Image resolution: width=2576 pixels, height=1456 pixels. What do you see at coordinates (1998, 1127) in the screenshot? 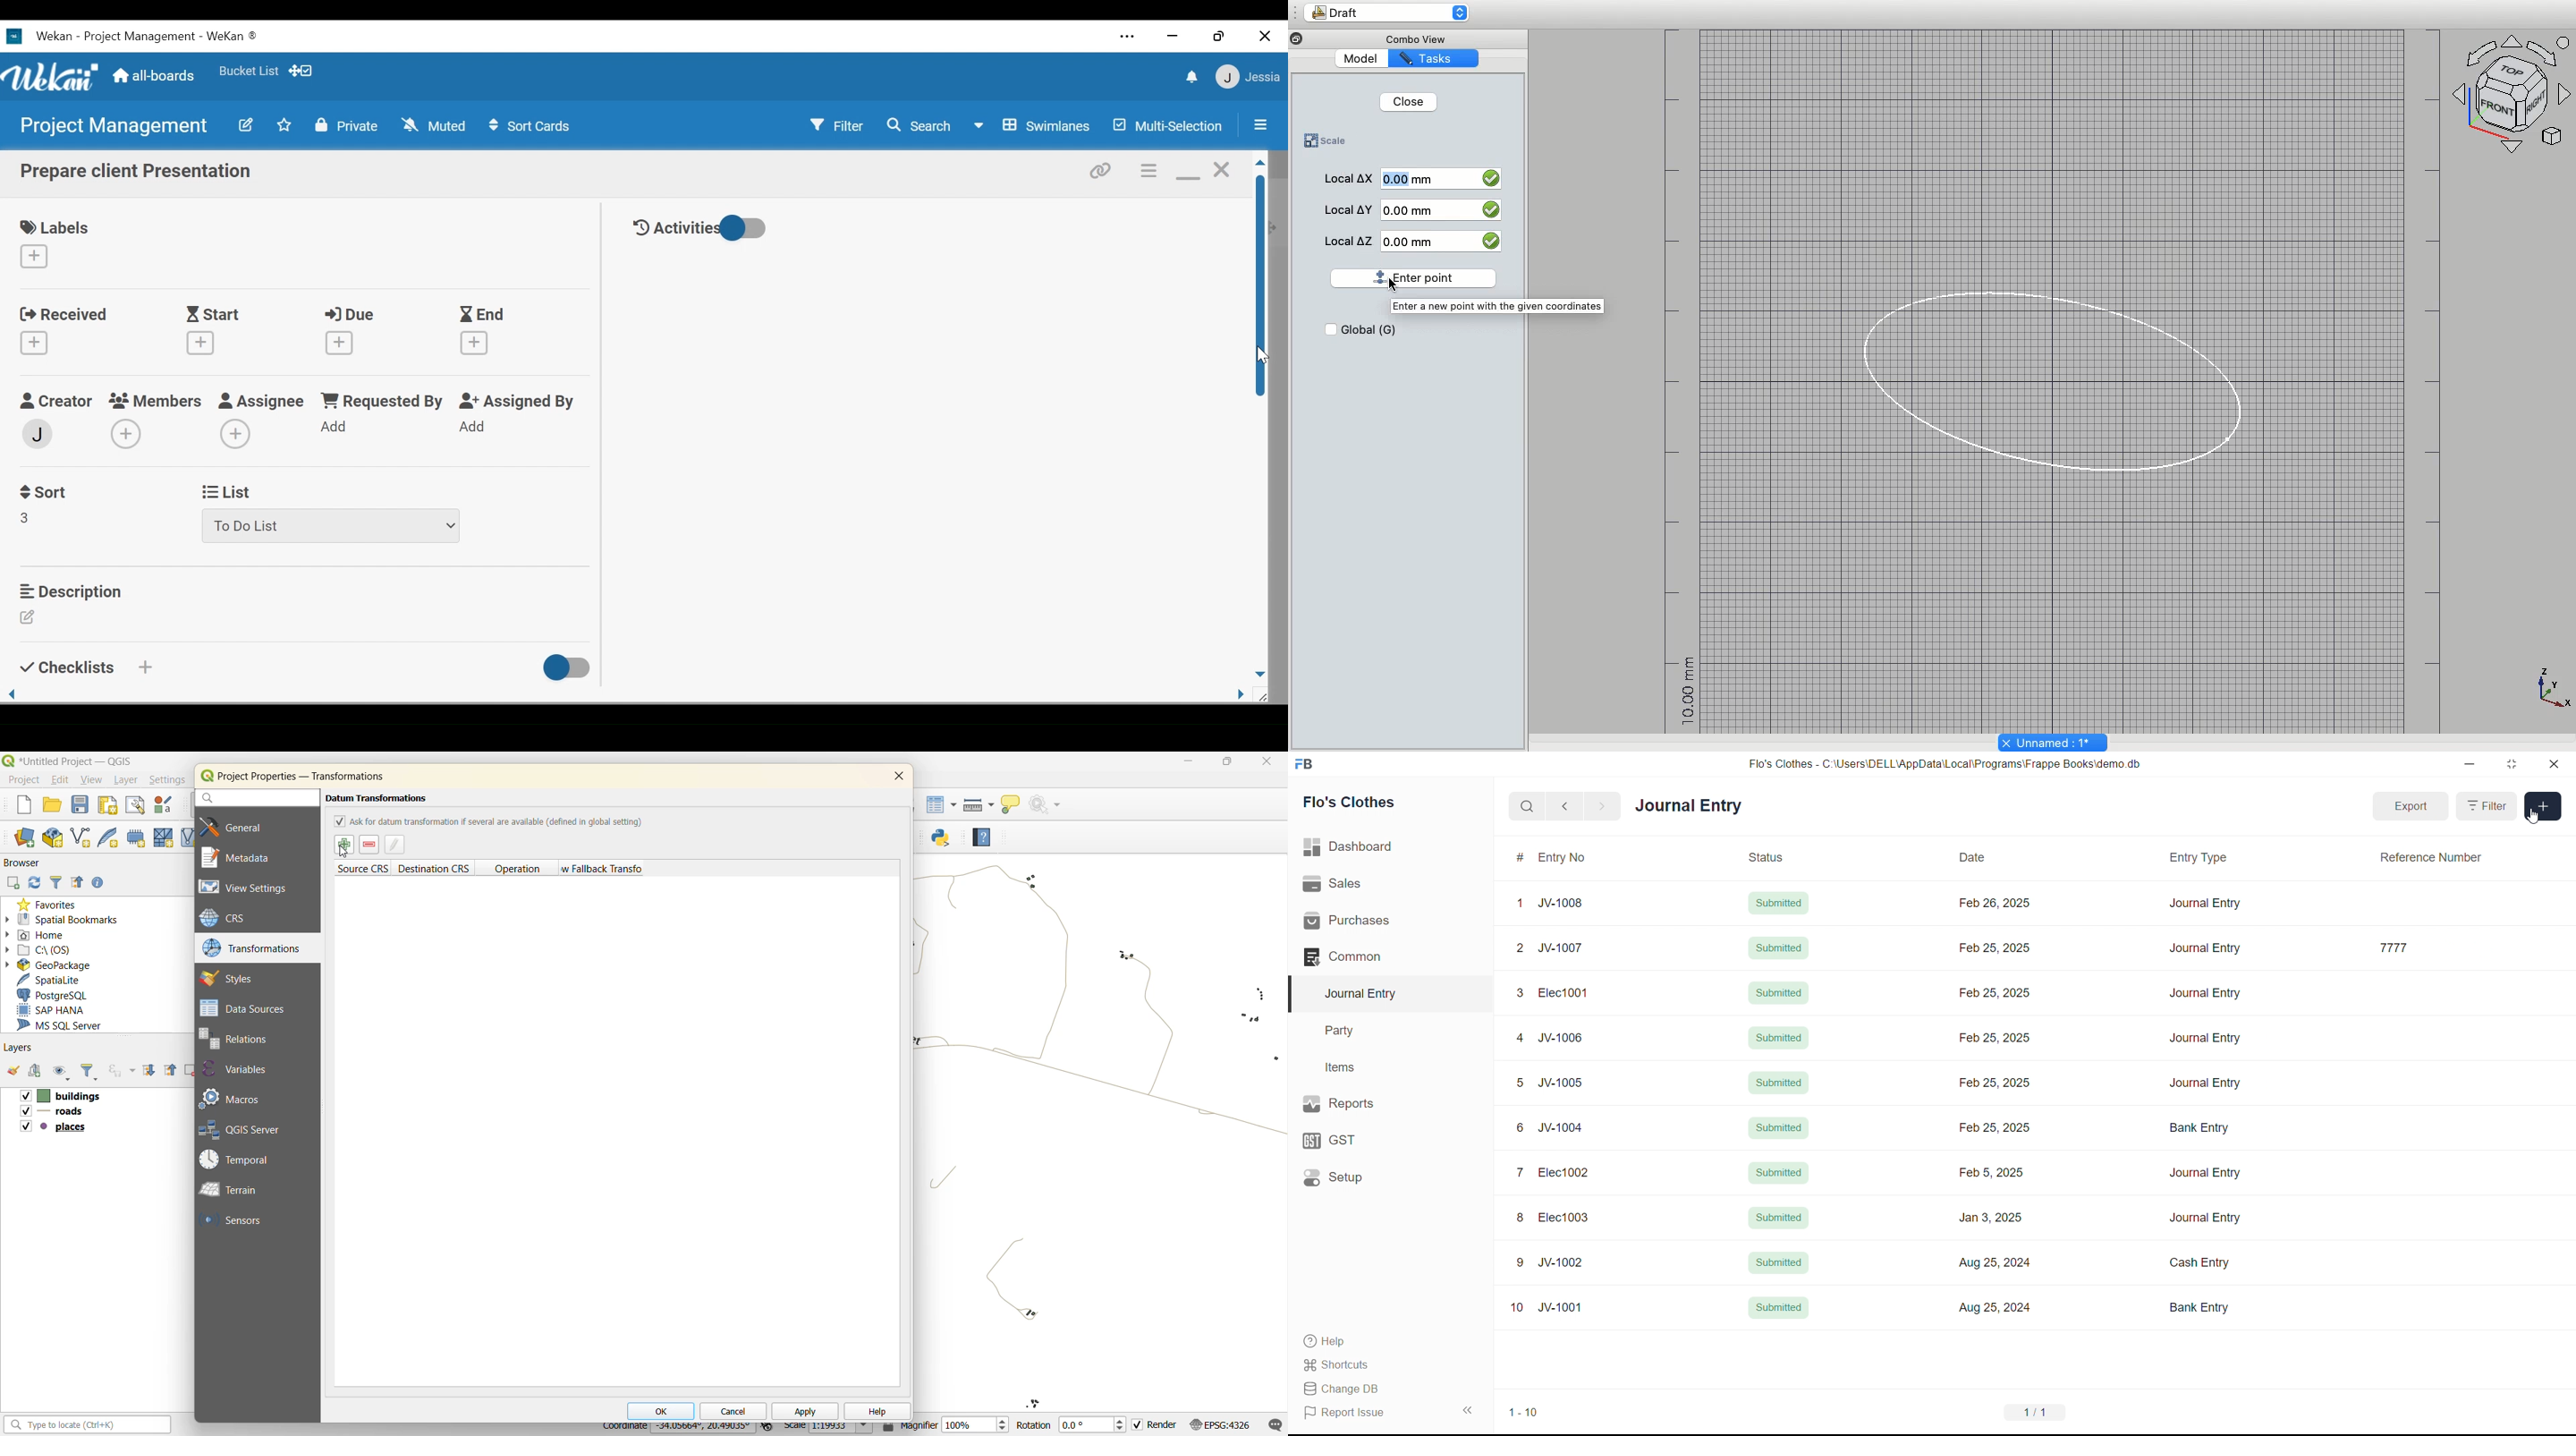
I see `Feb 25, 2025` at bounding box center [1998, 1127].